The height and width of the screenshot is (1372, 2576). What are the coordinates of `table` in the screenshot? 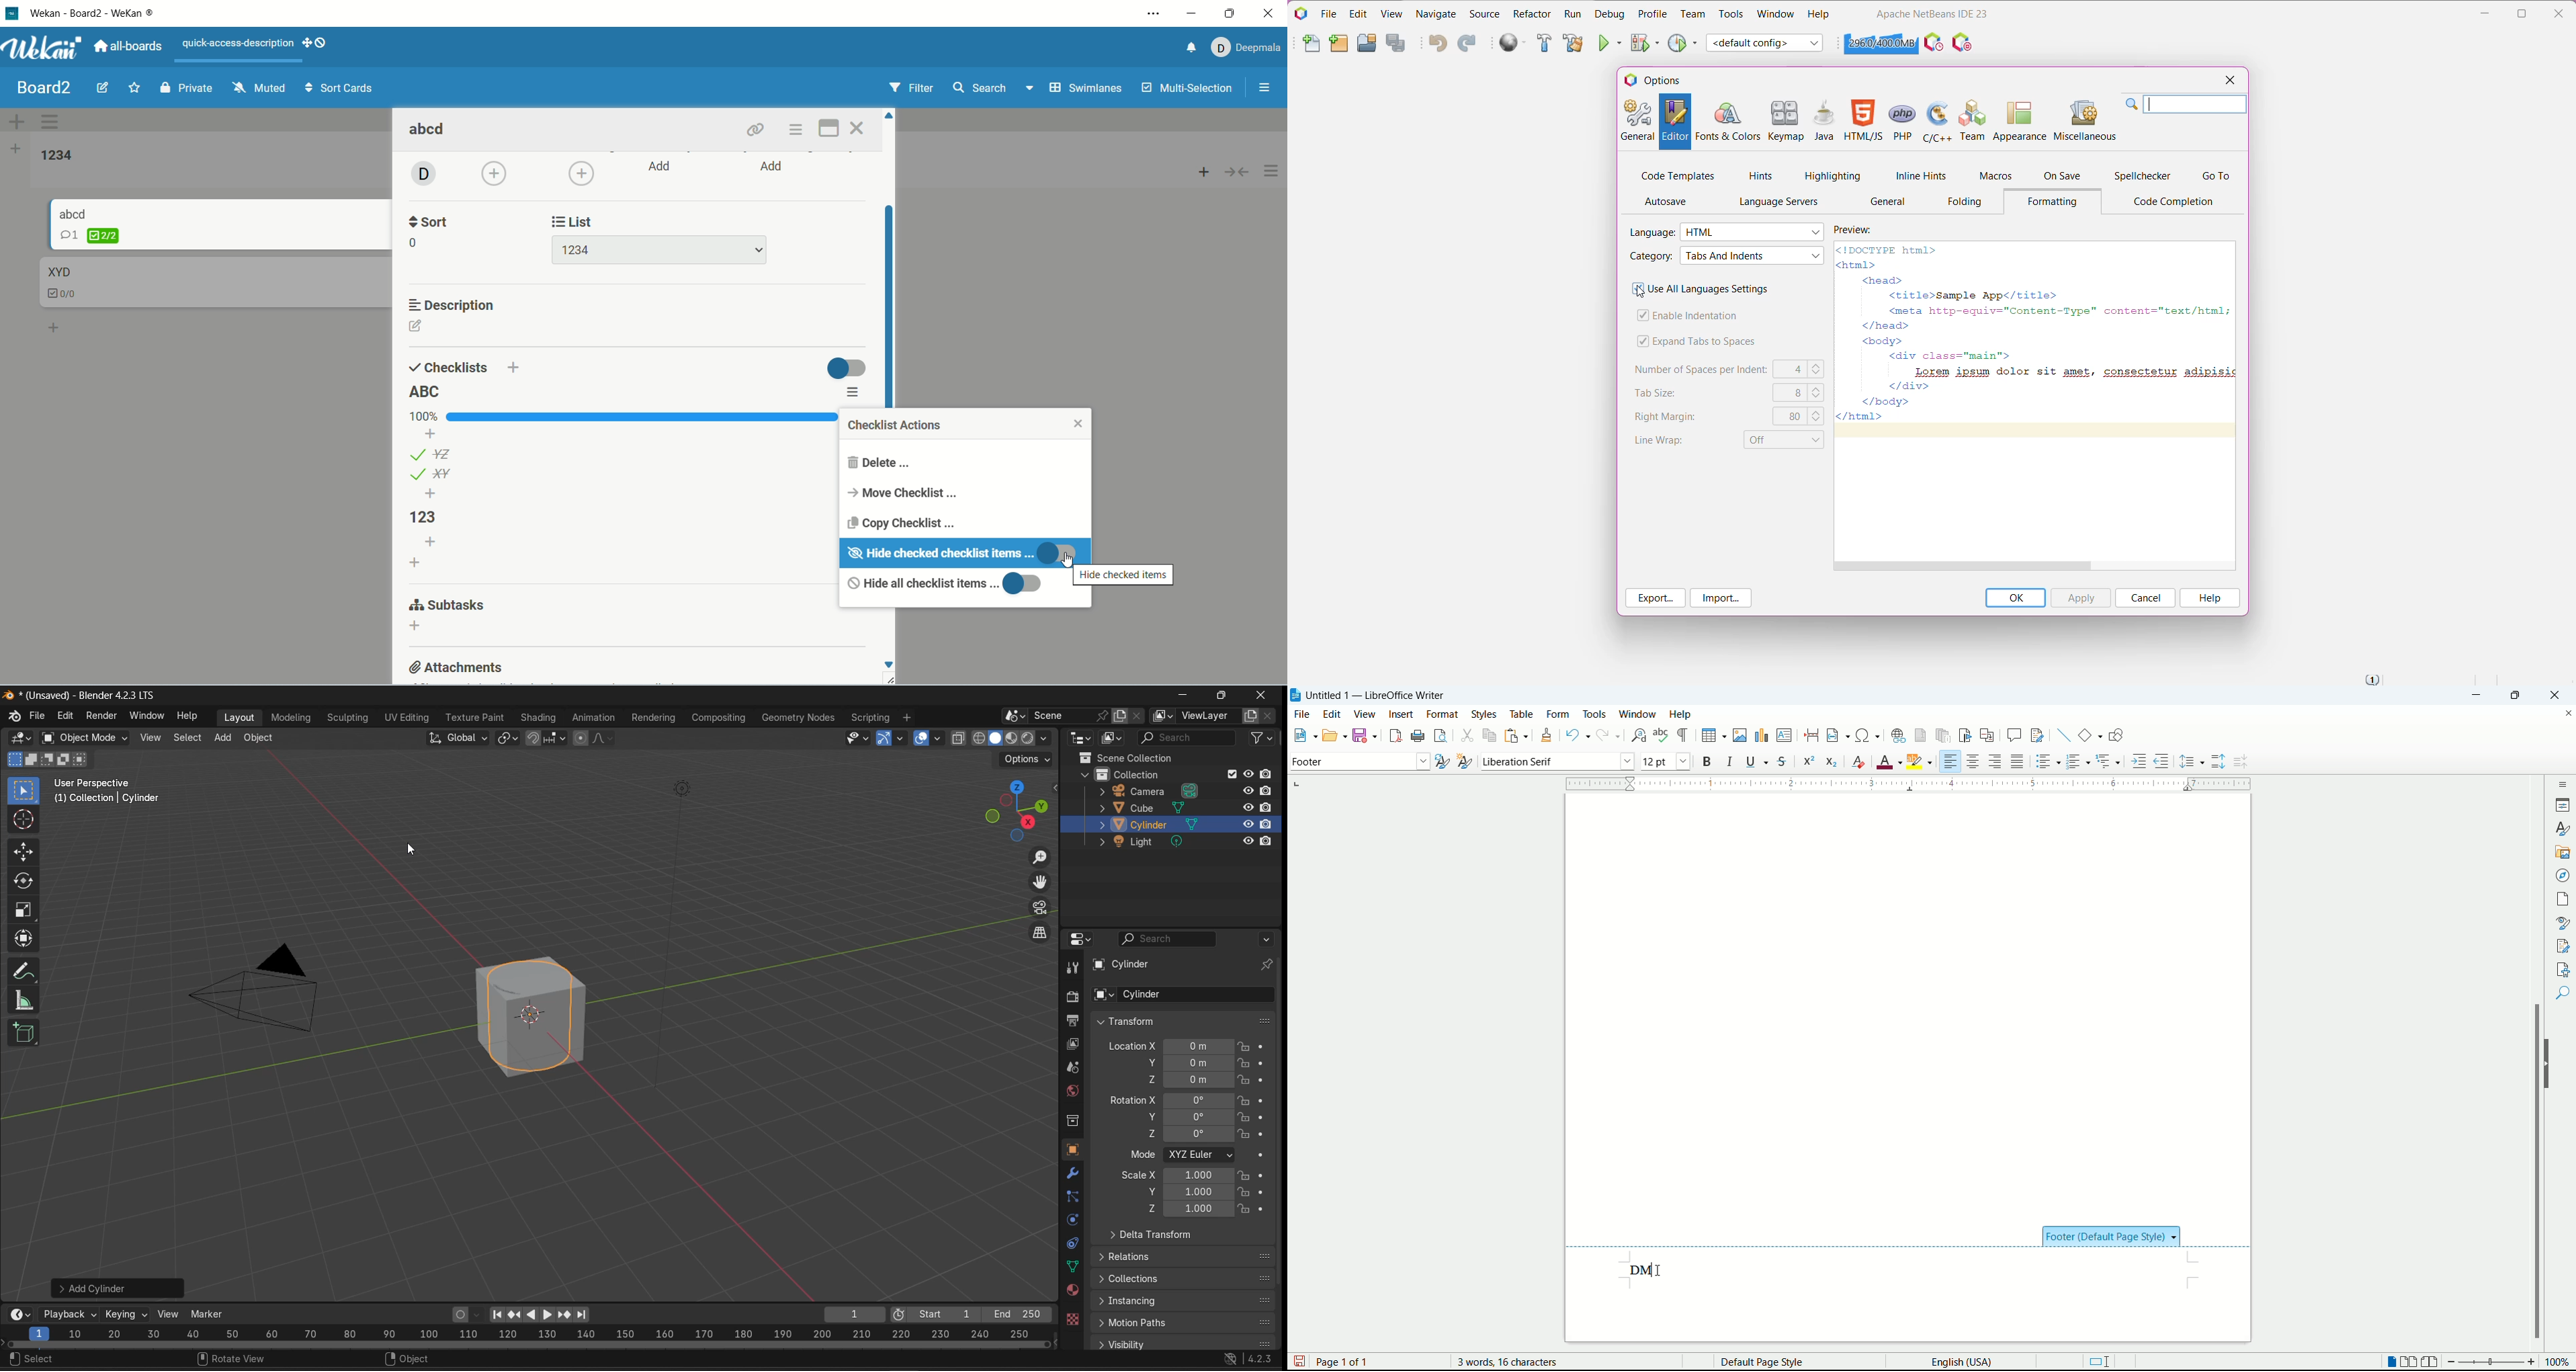 It's located at (1522, 712).